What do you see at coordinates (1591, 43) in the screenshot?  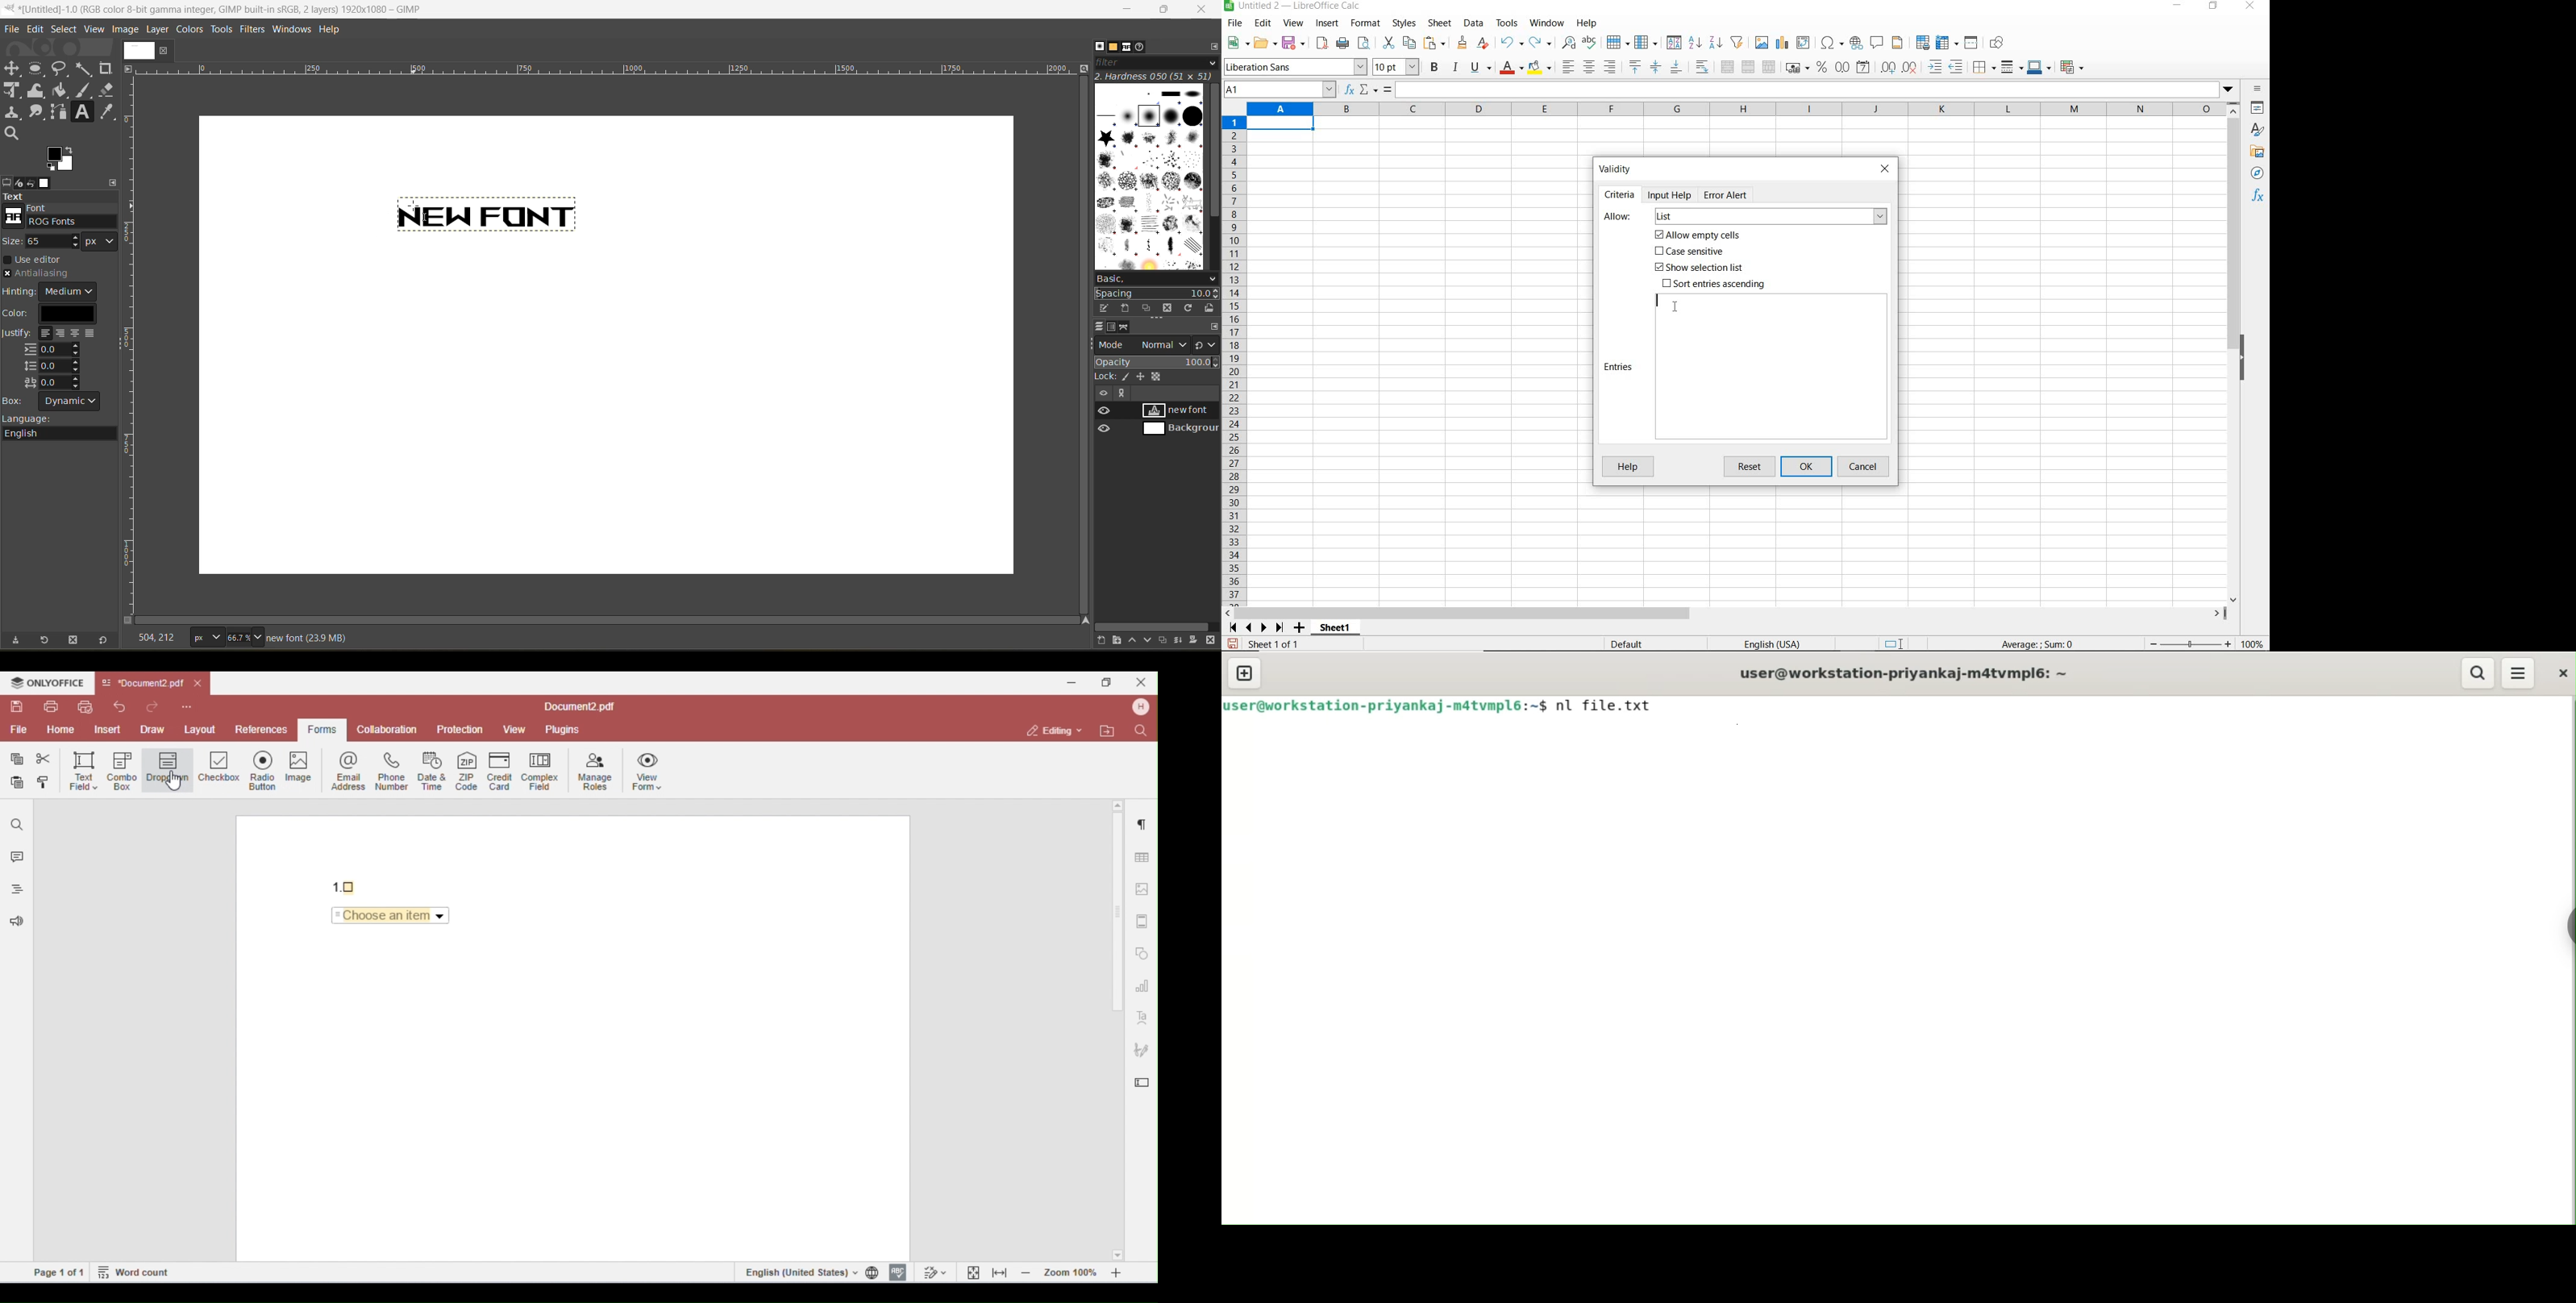 I see `spelling` at bounding box center [1591, 43].